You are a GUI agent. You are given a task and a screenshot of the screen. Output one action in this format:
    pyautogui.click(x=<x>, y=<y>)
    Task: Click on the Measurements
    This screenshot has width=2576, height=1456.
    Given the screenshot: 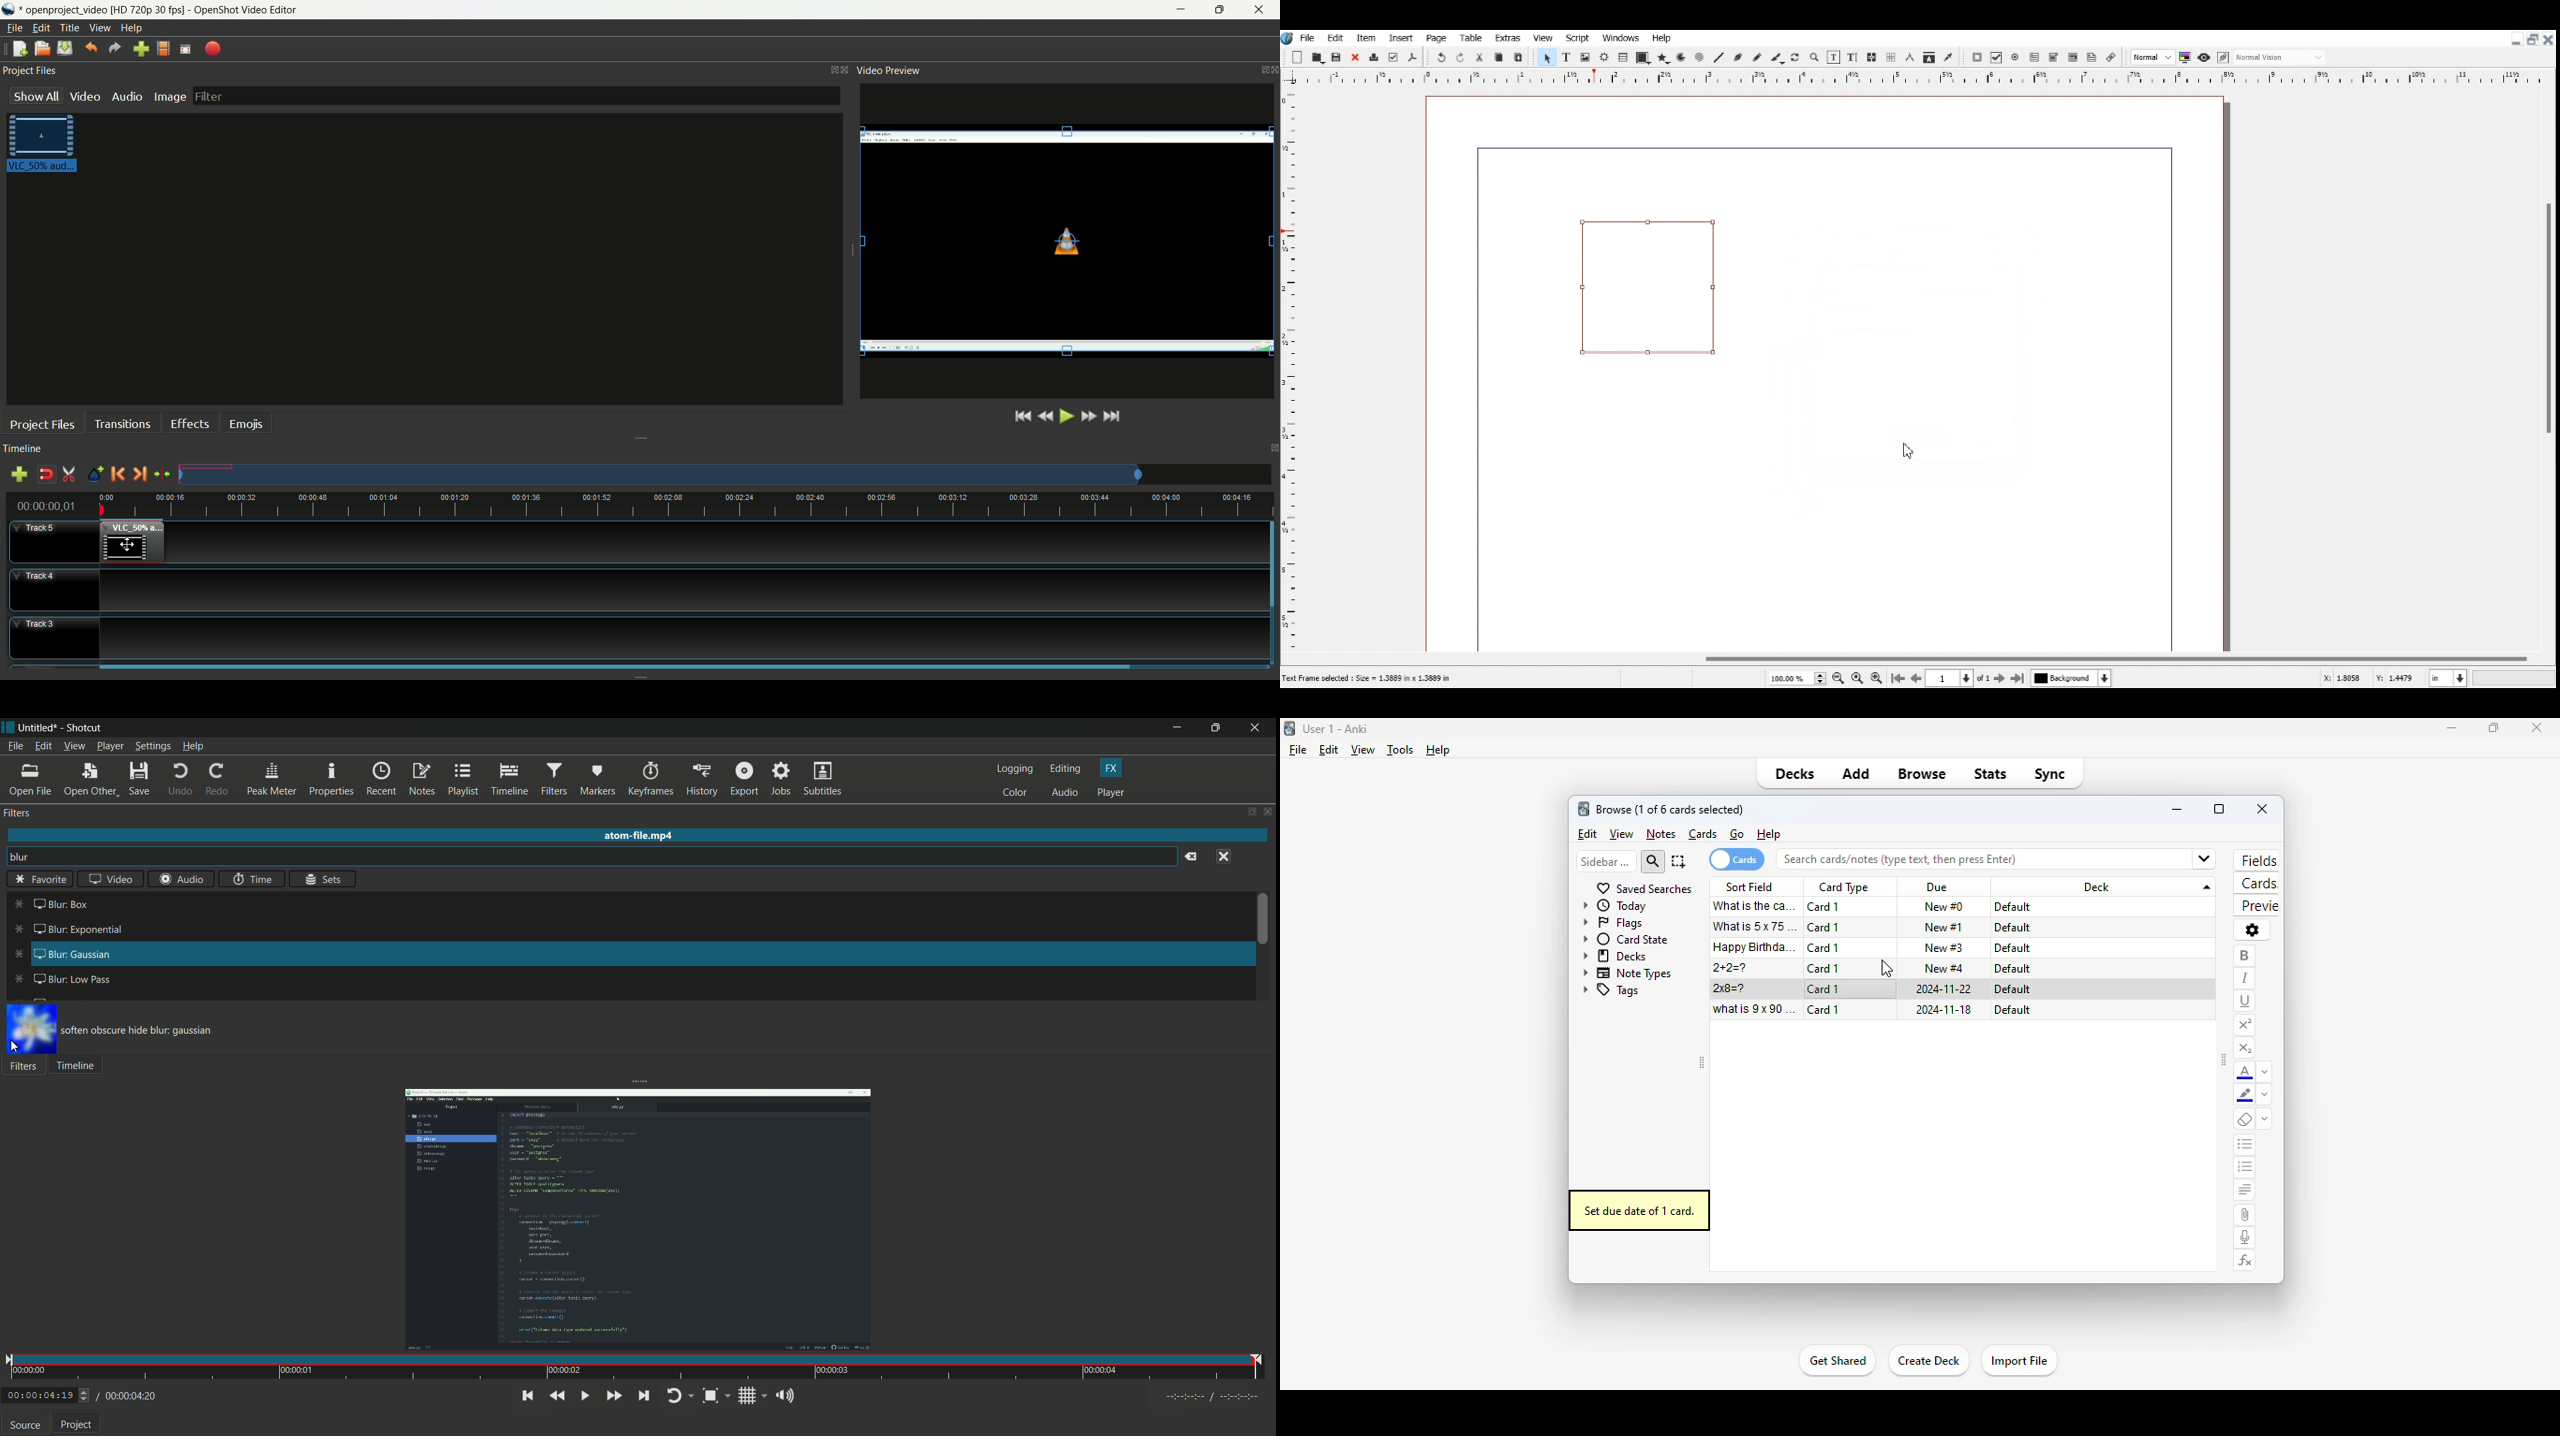 What is the action you would take?
    pyautogui.click(x=1909, y=58)
    